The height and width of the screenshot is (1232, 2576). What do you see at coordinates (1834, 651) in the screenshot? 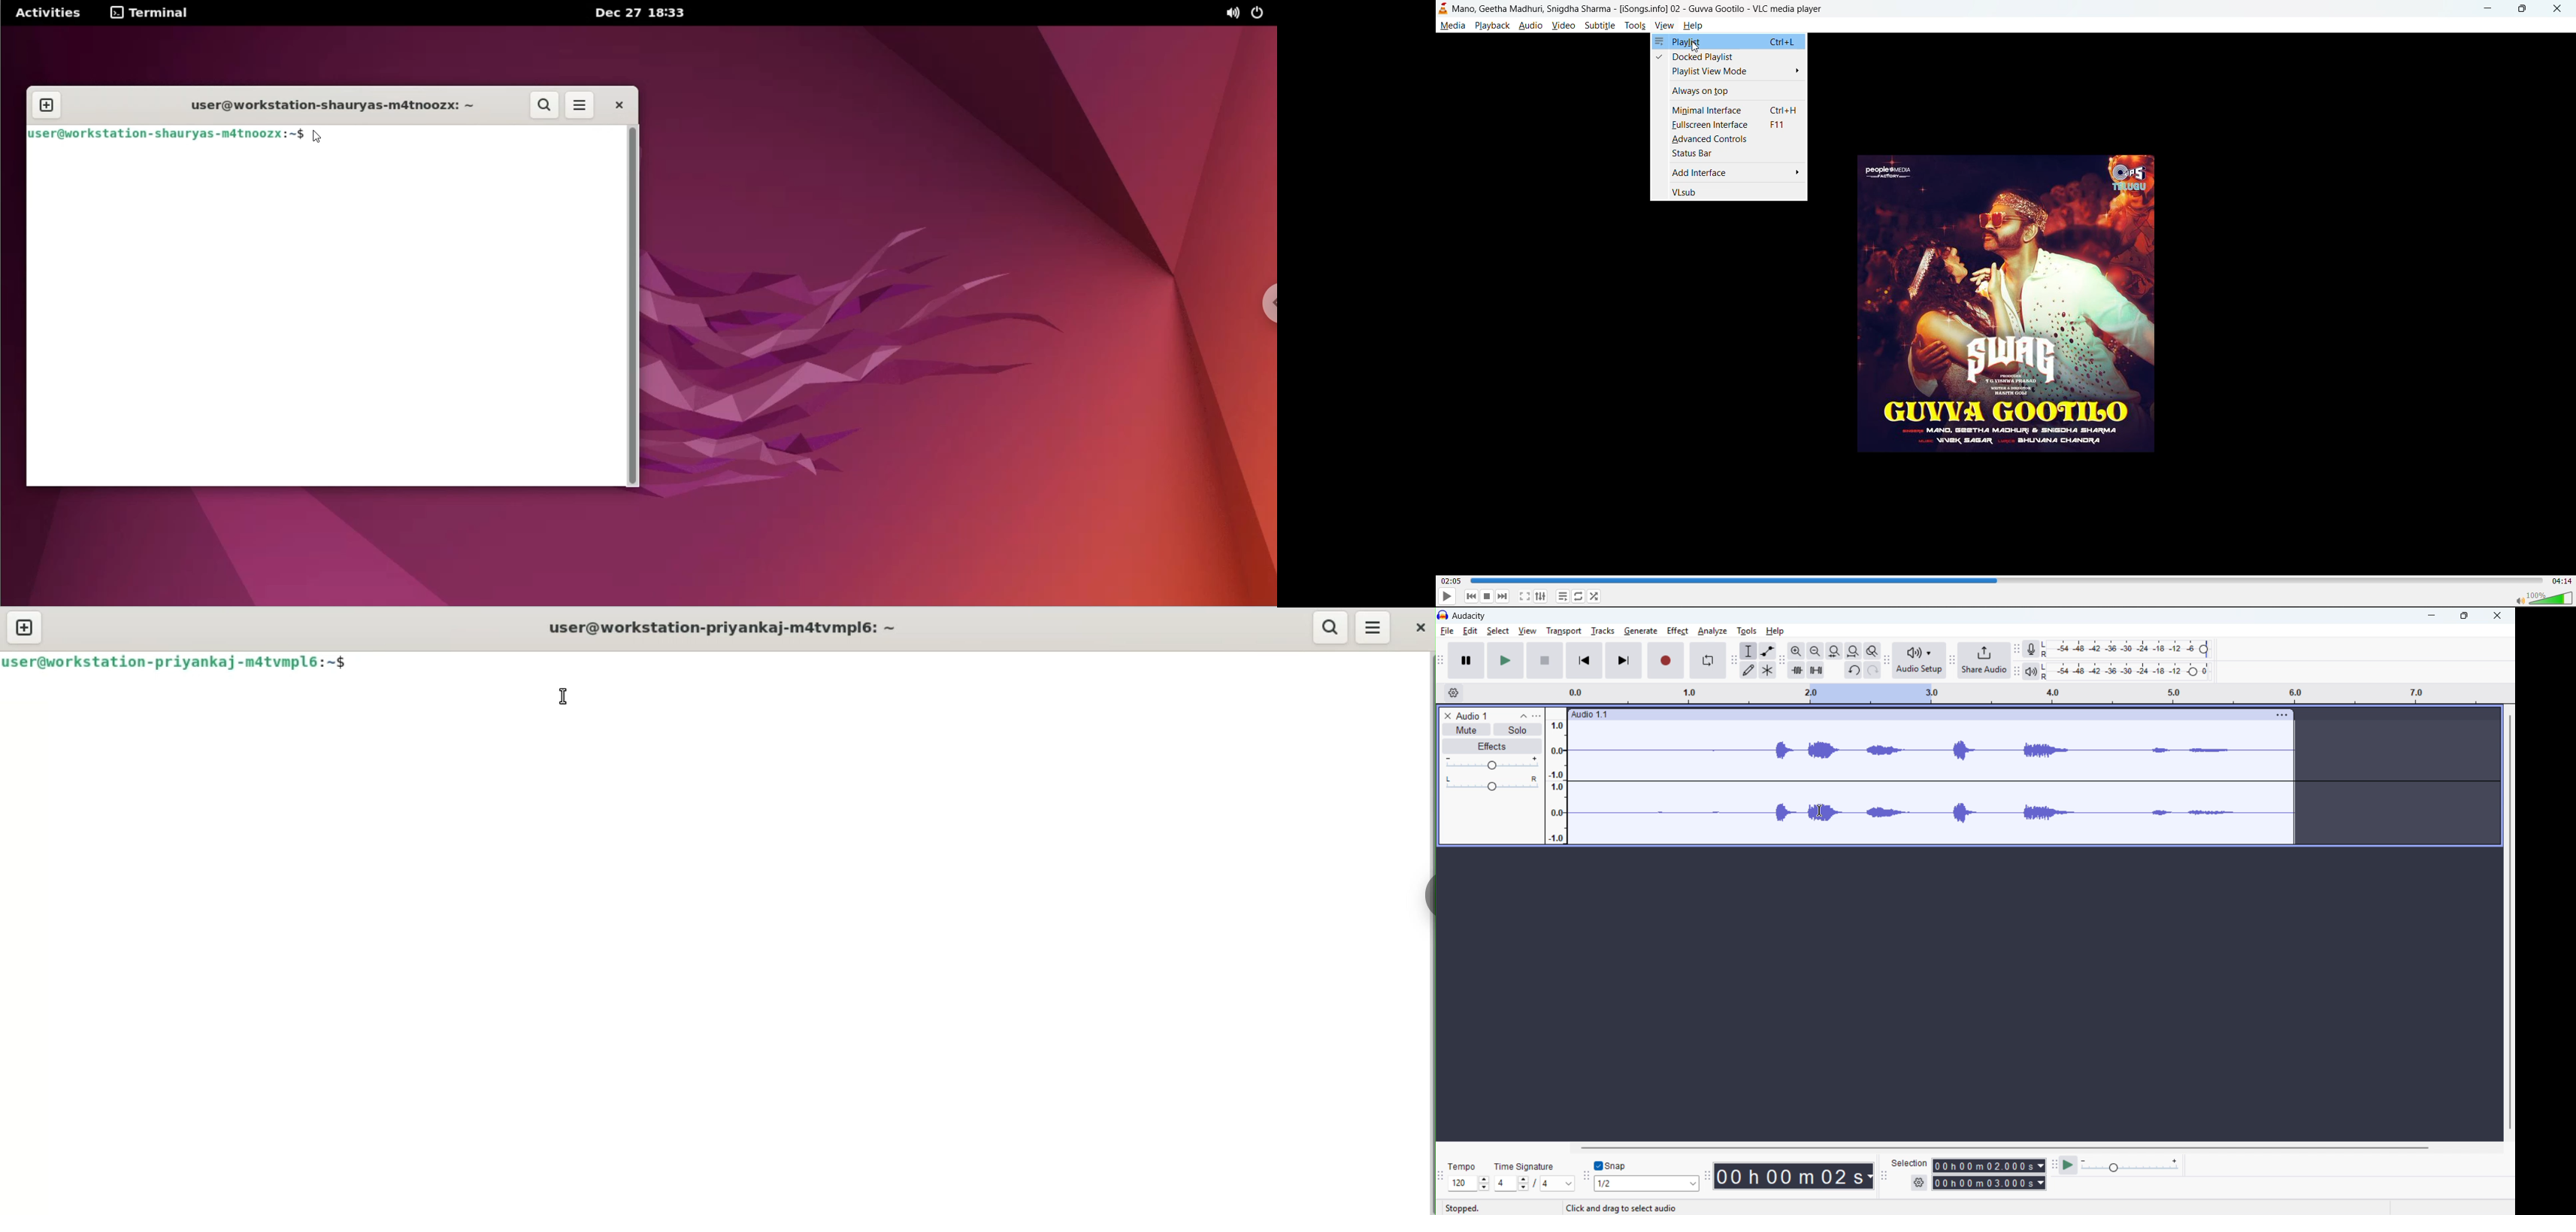
I see `Fit selection to width` at bounding box center [1834, 651].